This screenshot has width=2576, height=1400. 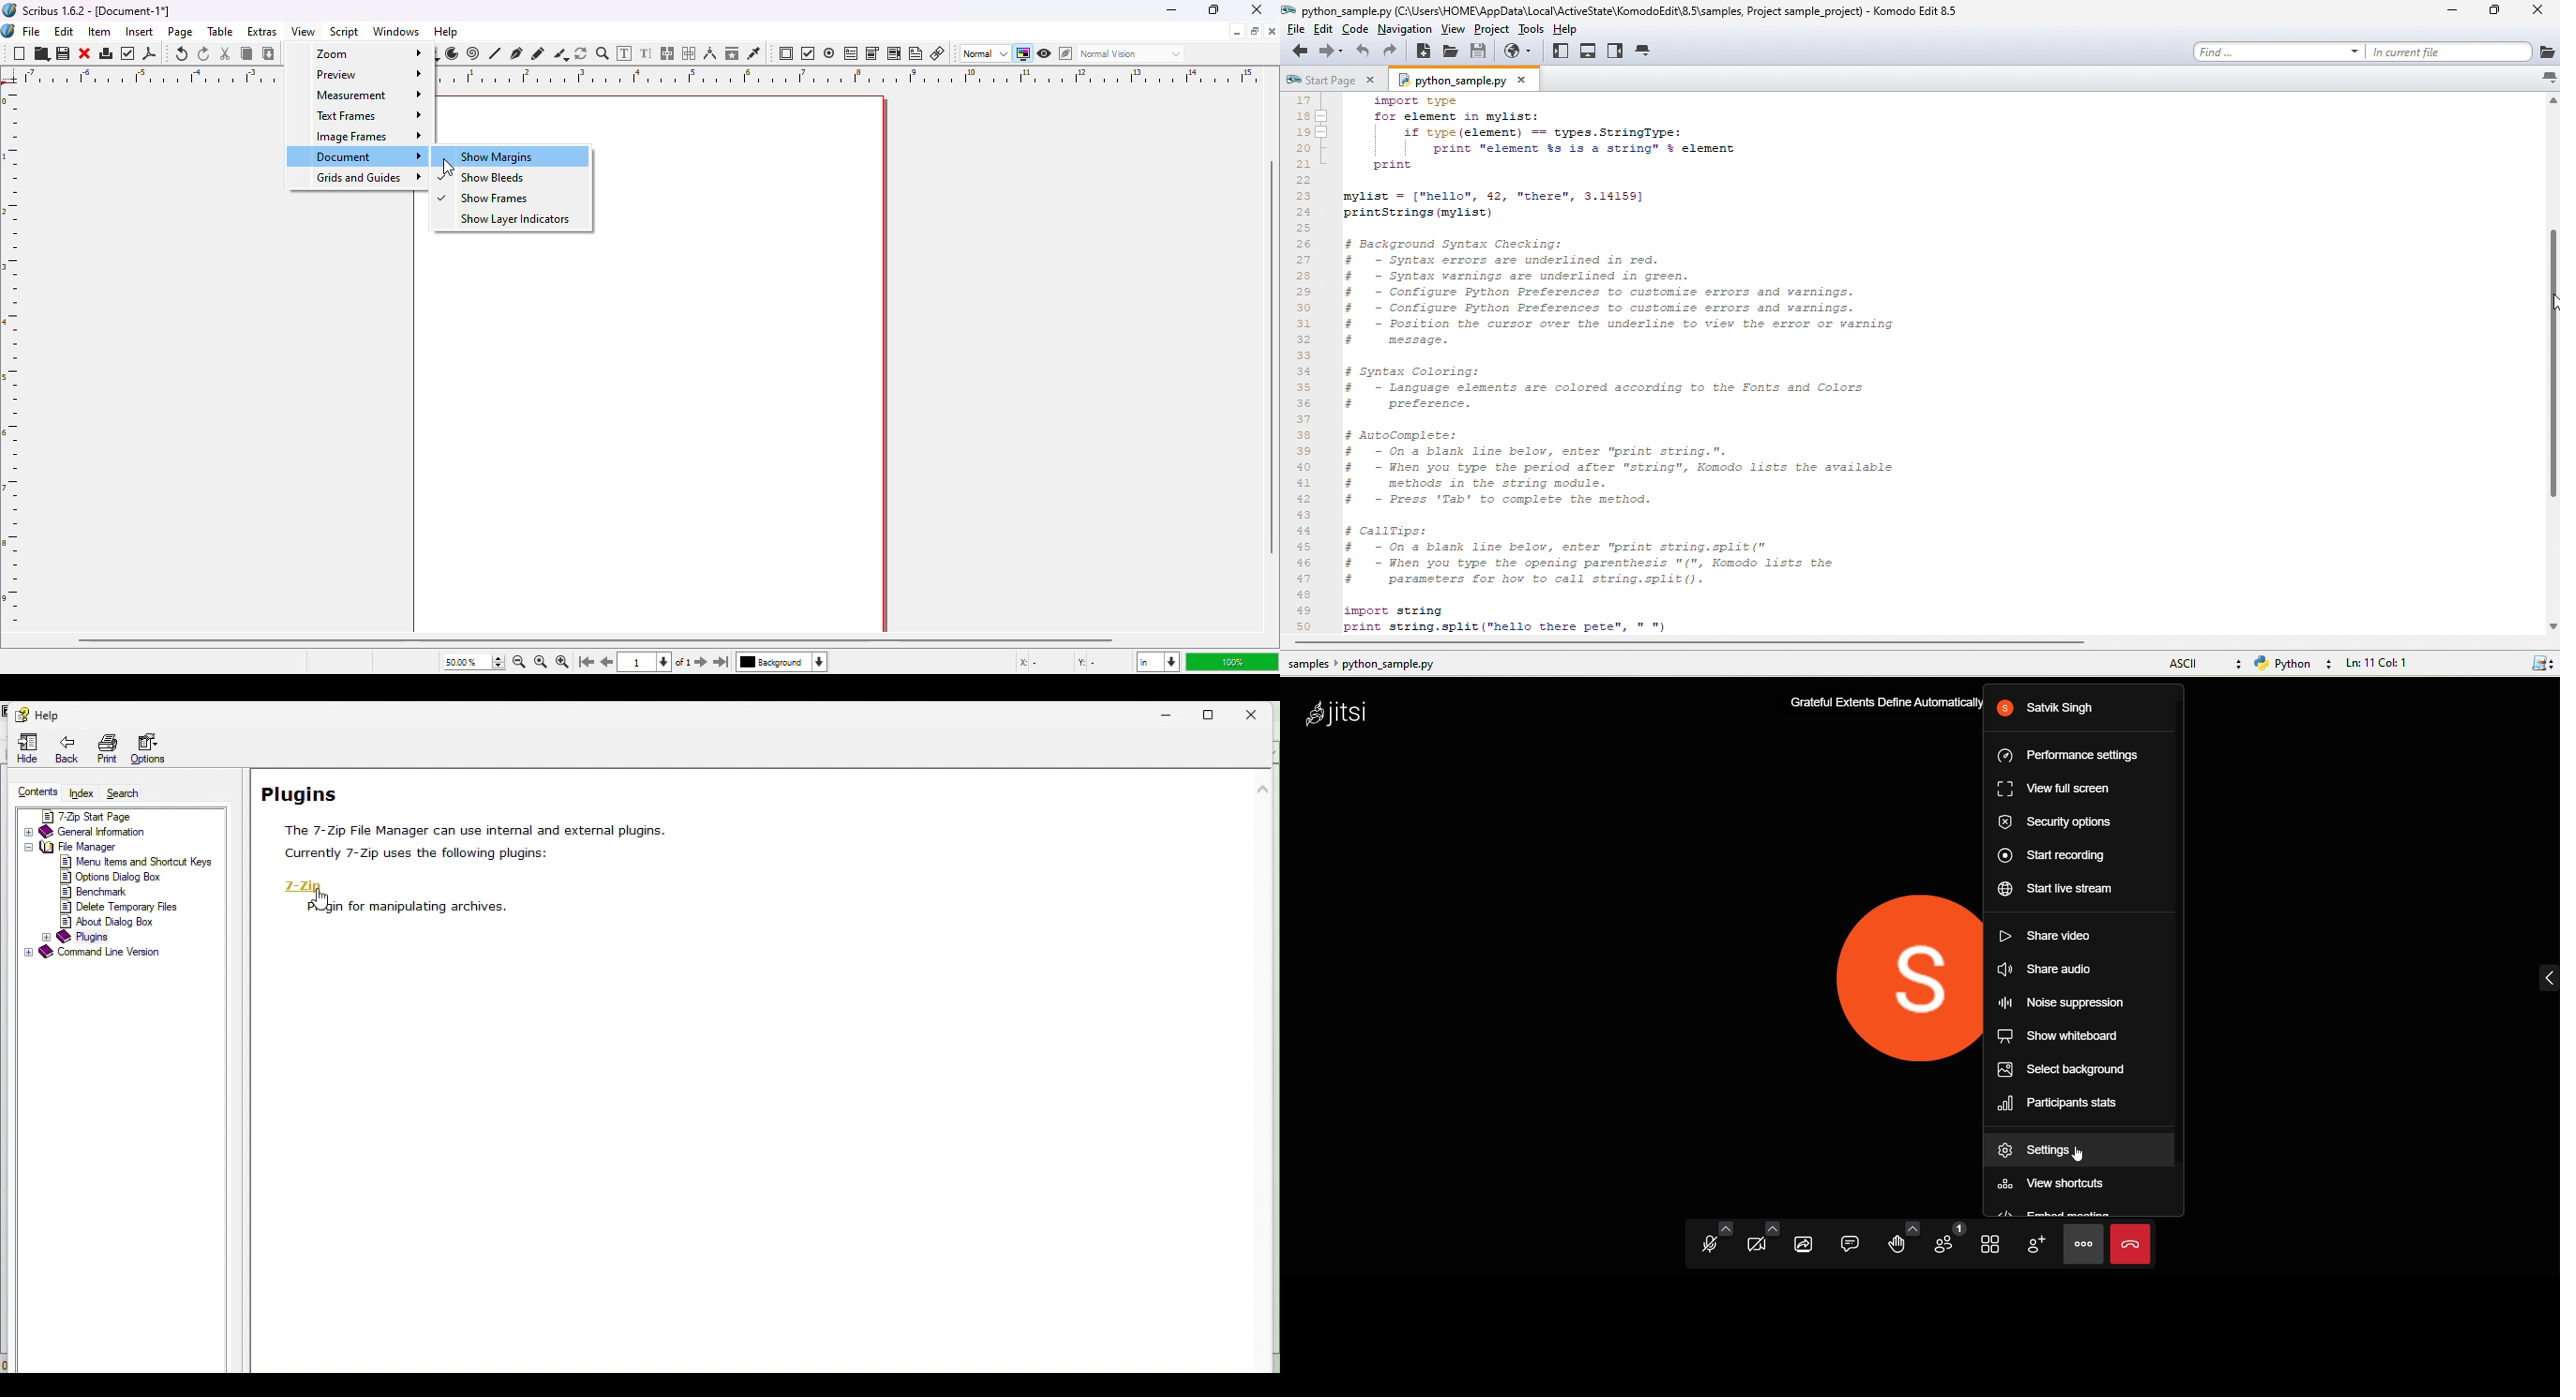 What do you see at coordinates (246, 53) in the screenshot?
I see `copy` at bounding box center [246, 53].